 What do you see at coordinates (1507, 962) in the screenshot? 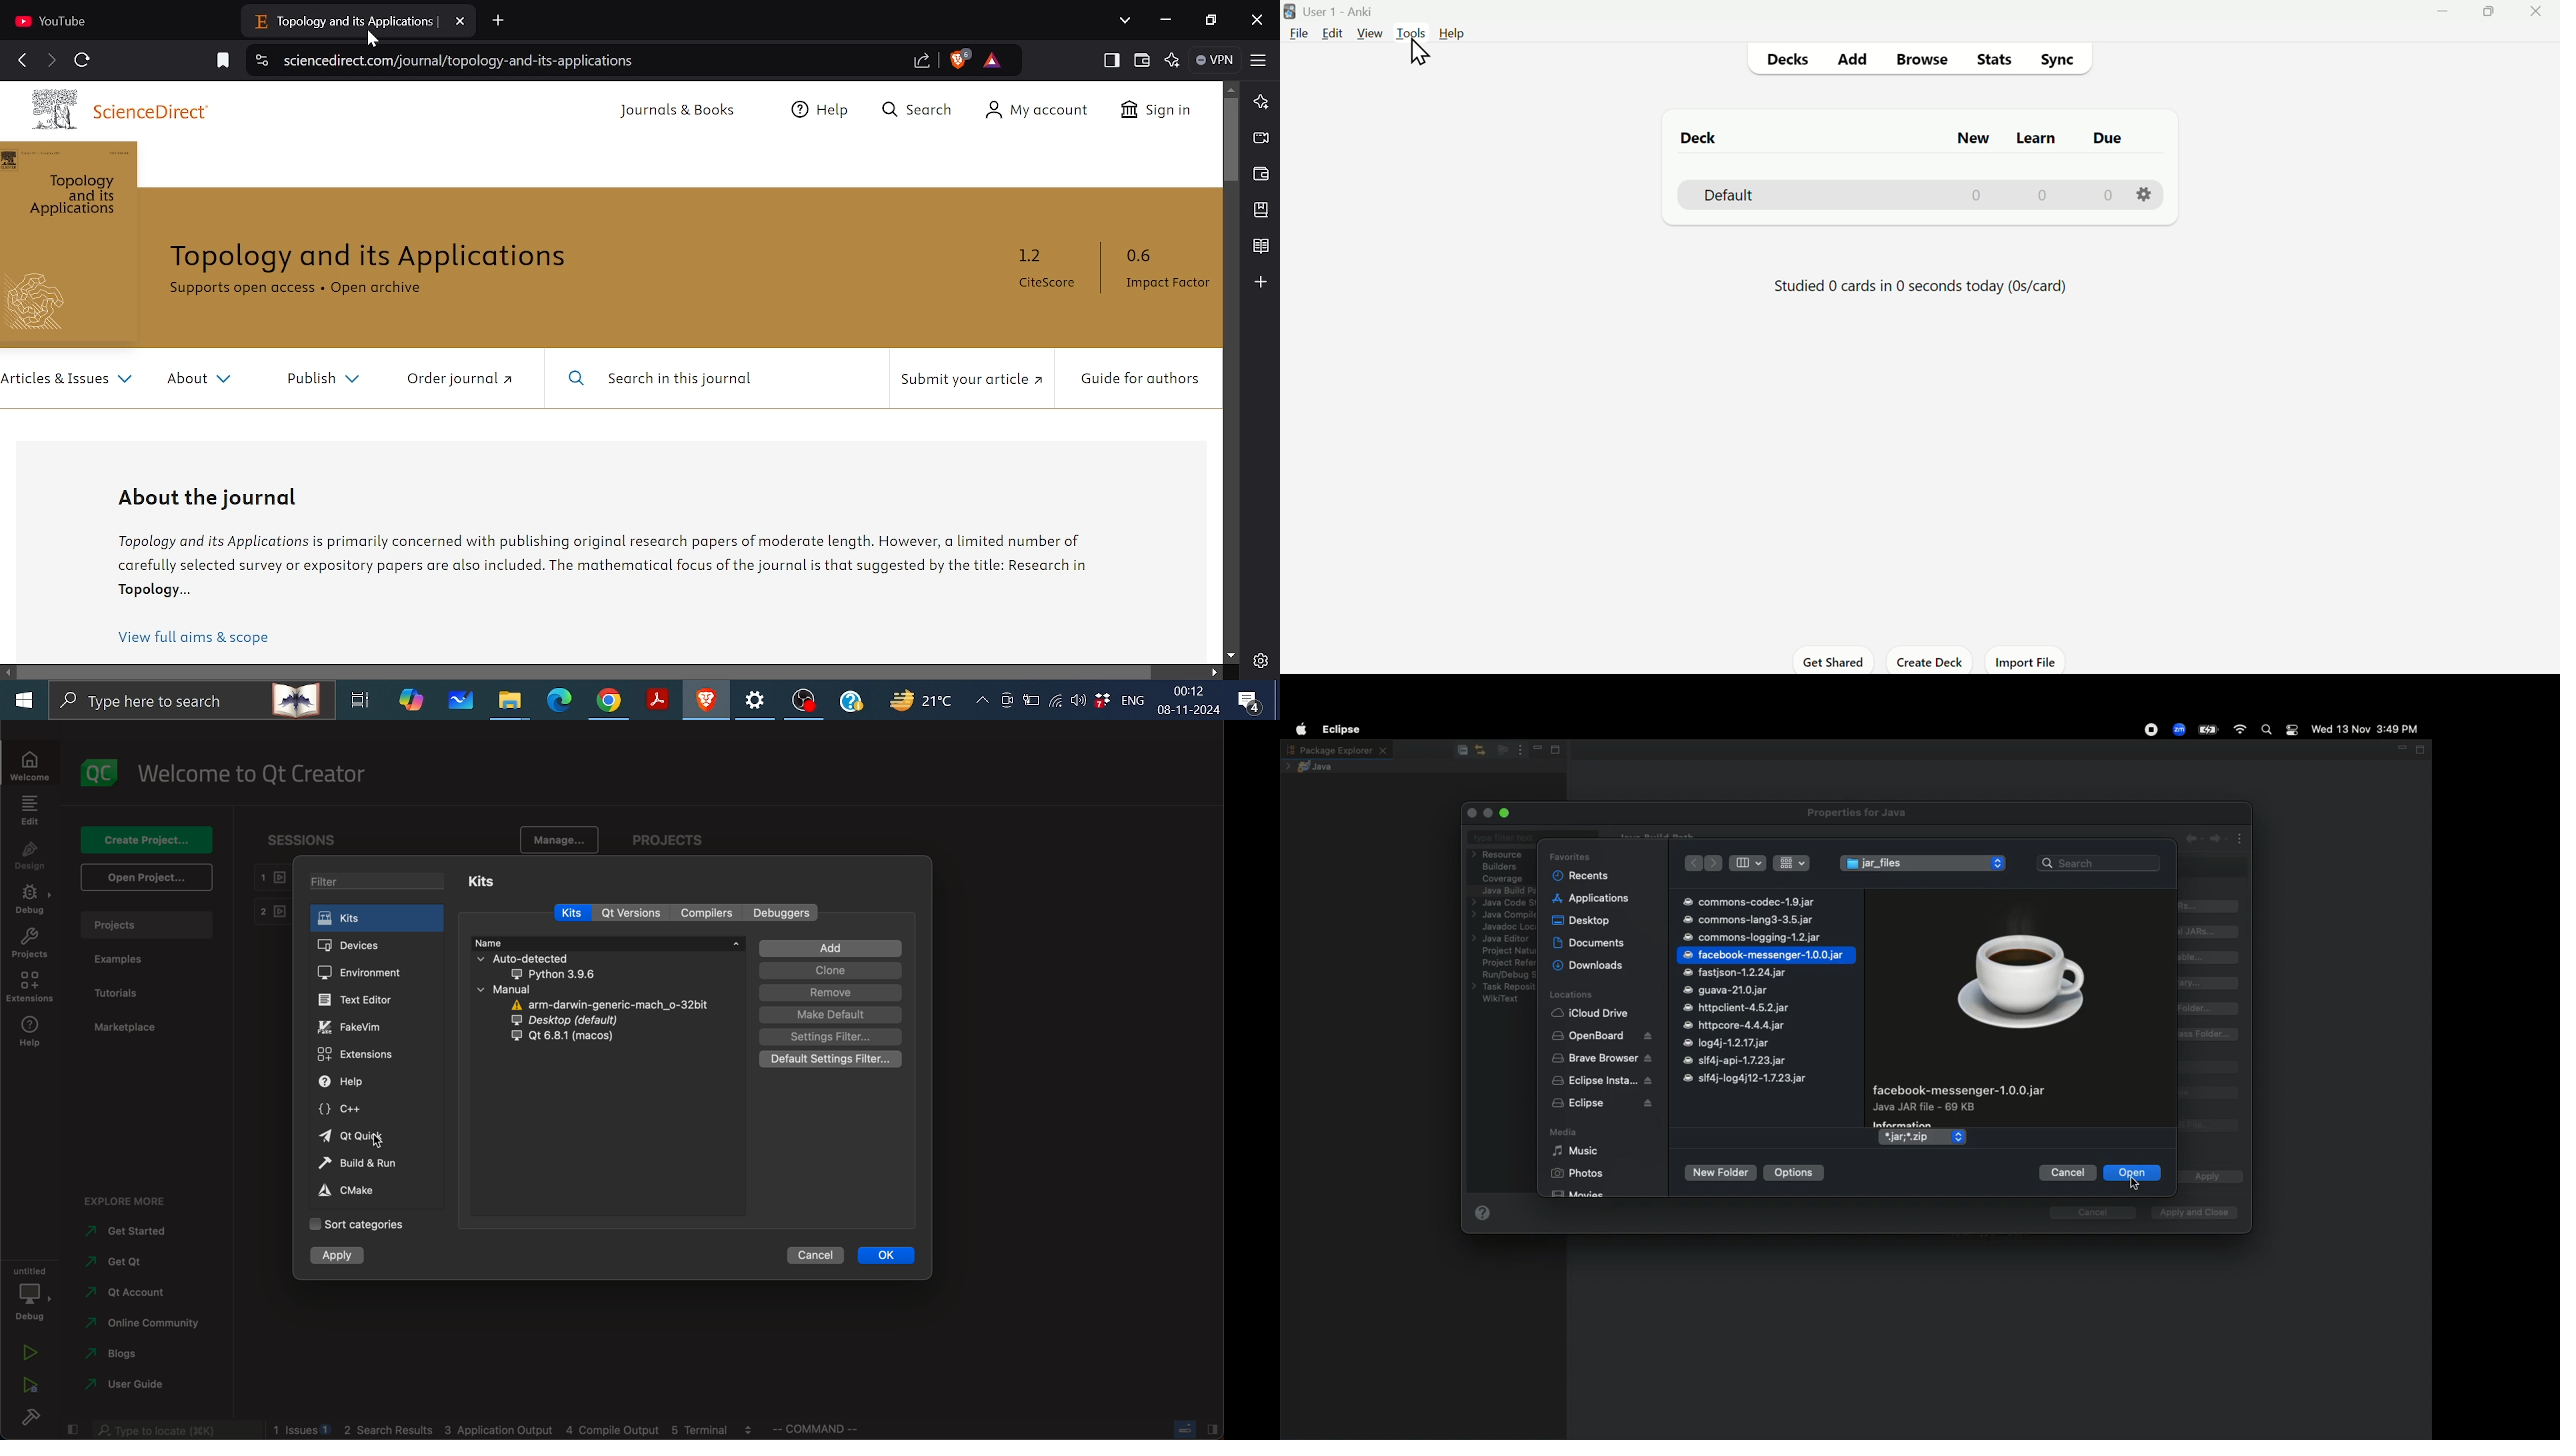
I see `Project references ` at bounding box center [1507, 962].